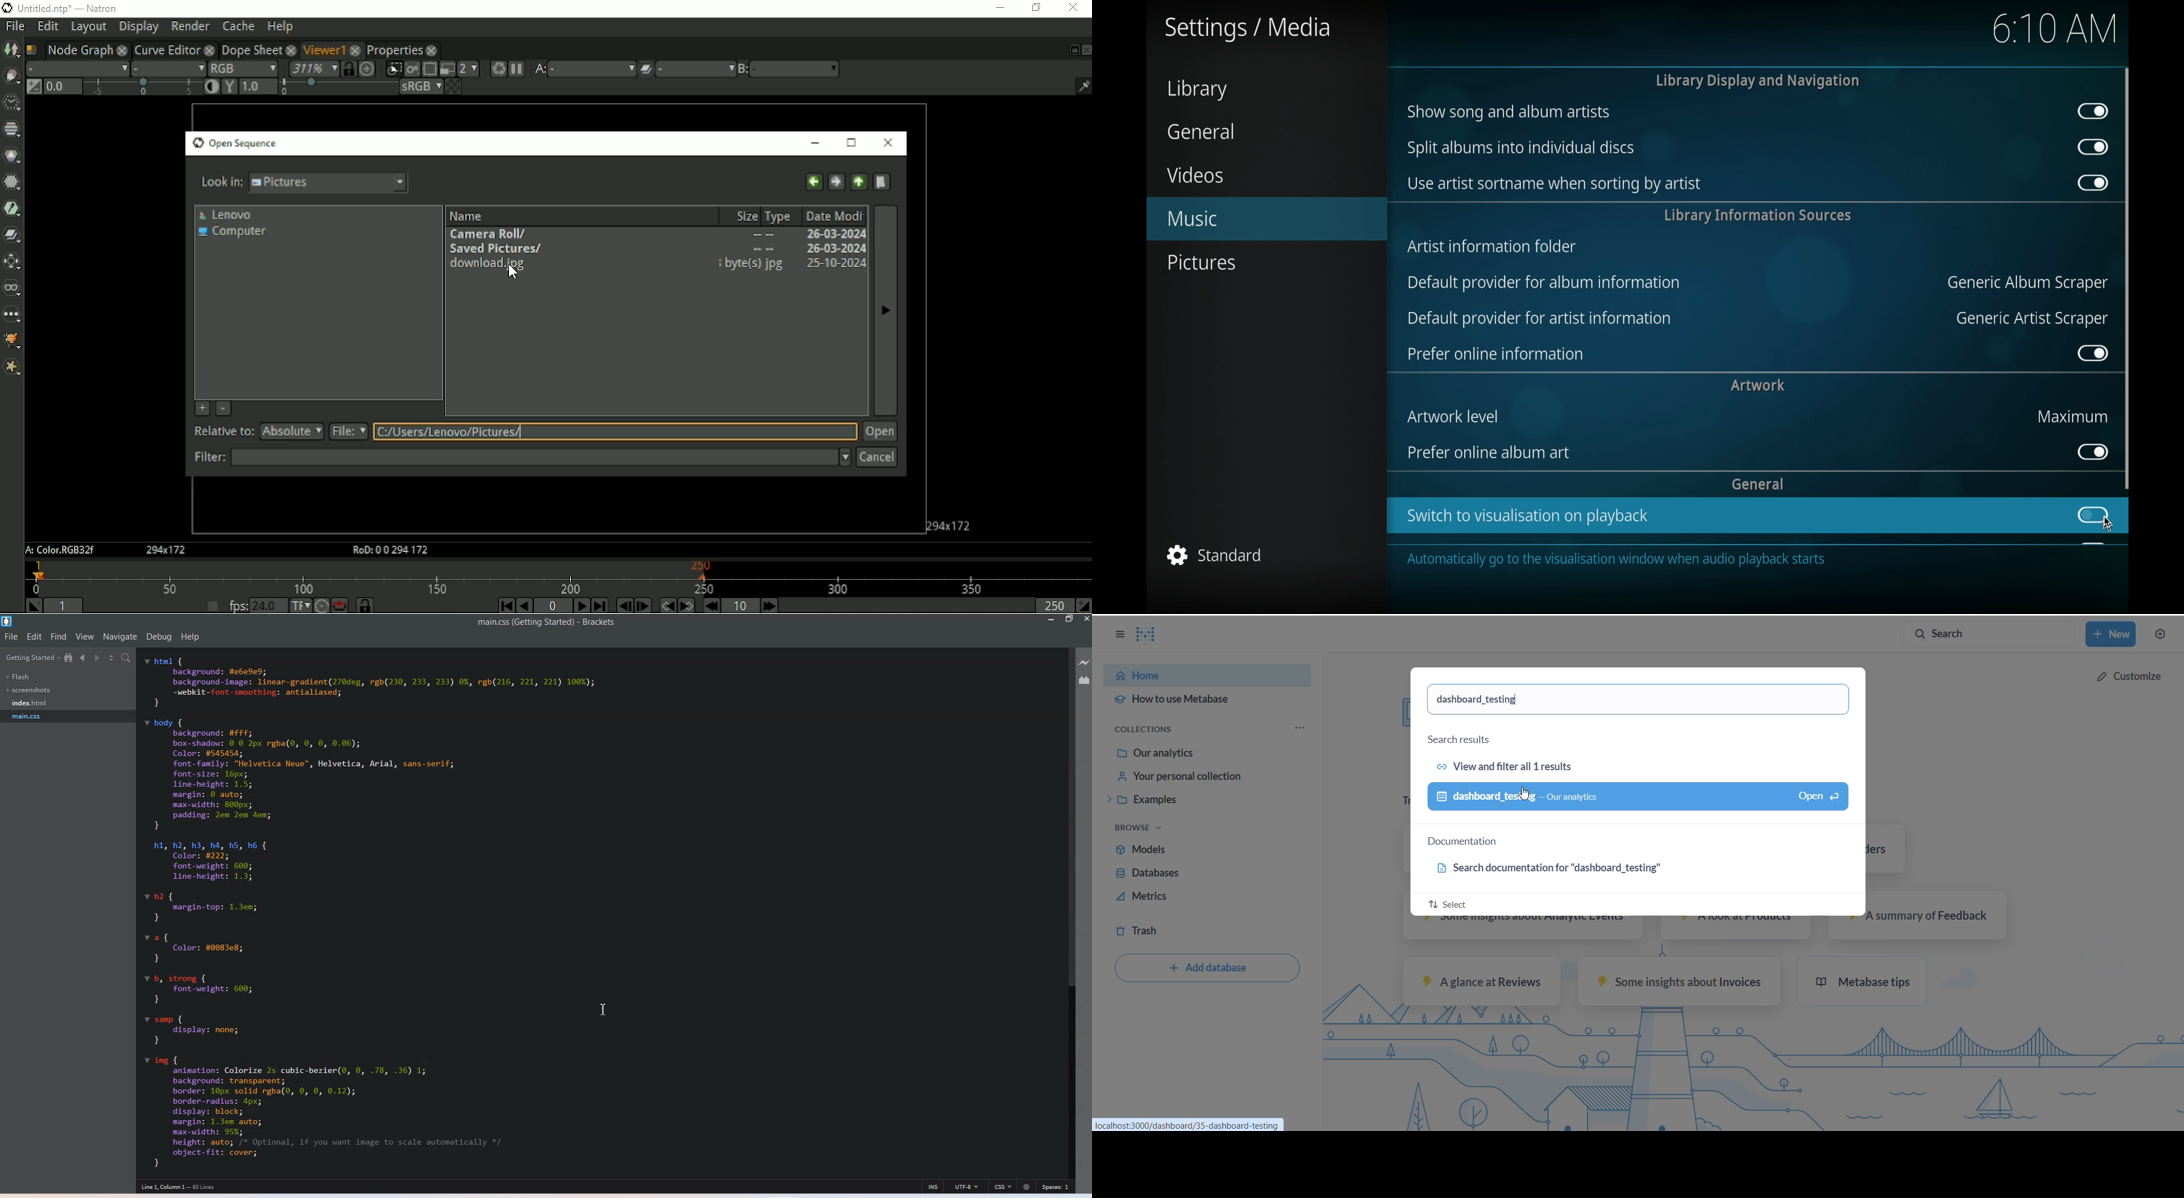 Image resolution: width=2184 pixels, height=1204 pixels. What do you see at coordinates (331, 183) in the screenshot?
I see `pictures` at bounding box center [331, 183].